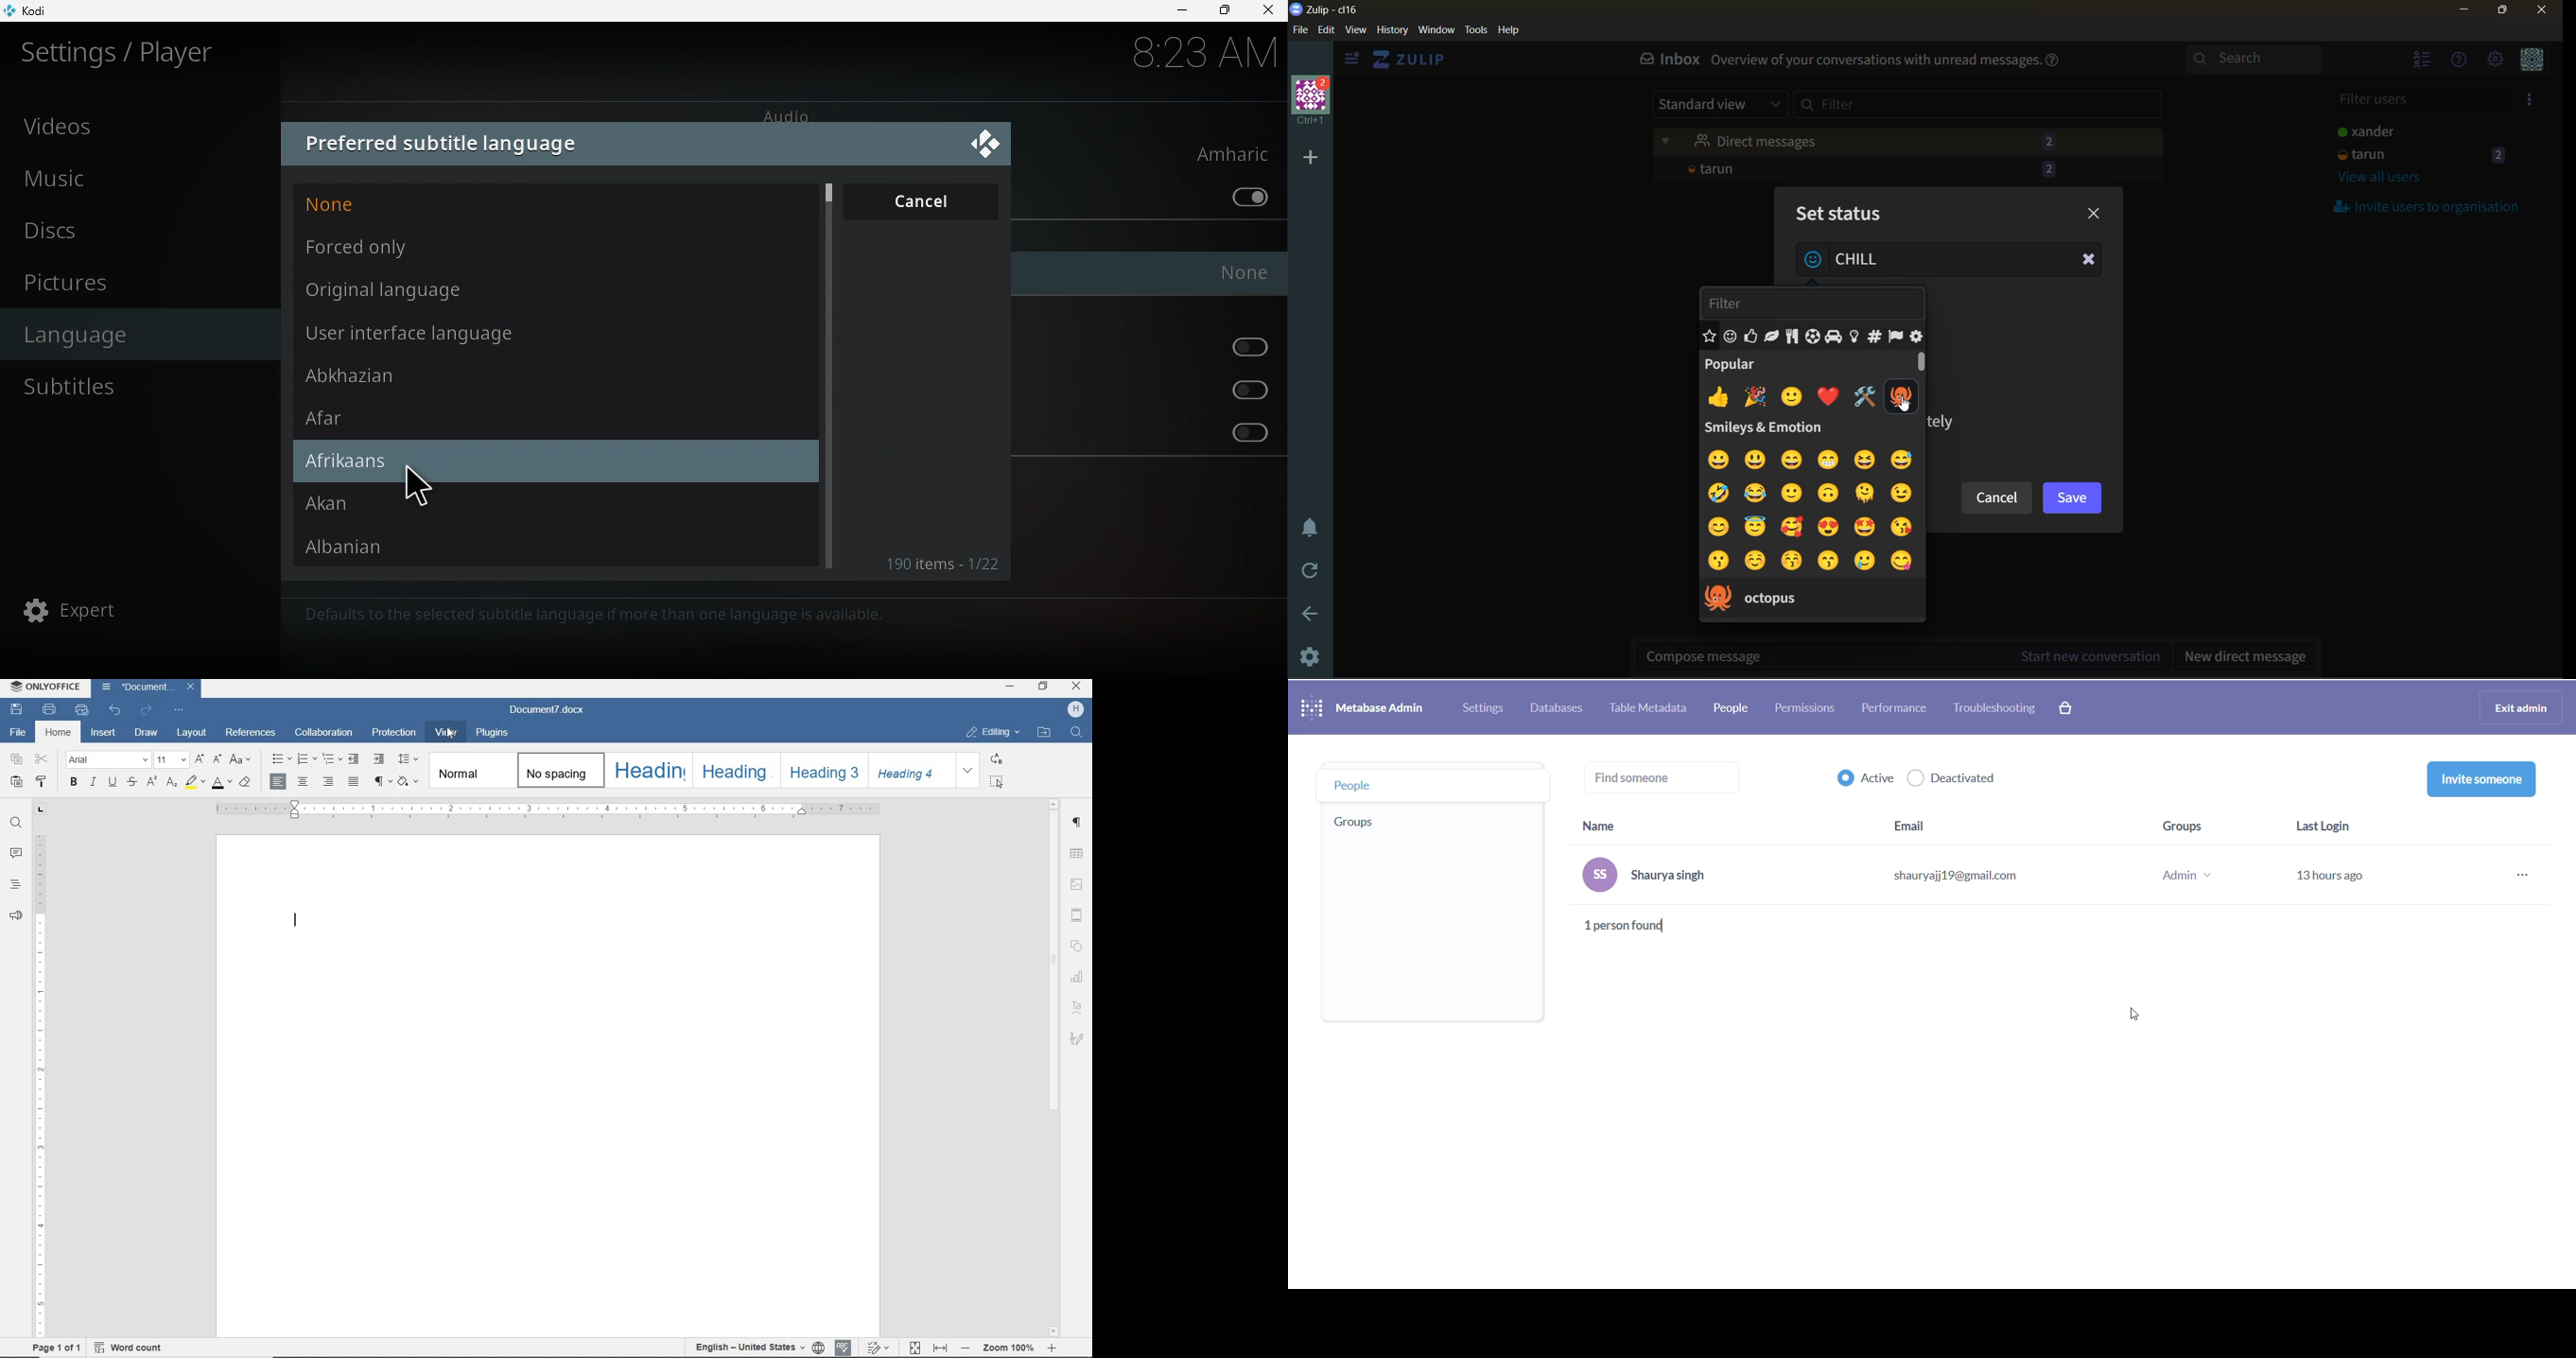  Describe the element at coordinates (148, 687) in the screenshot. I see `DOCUMENT NAME` at that location.